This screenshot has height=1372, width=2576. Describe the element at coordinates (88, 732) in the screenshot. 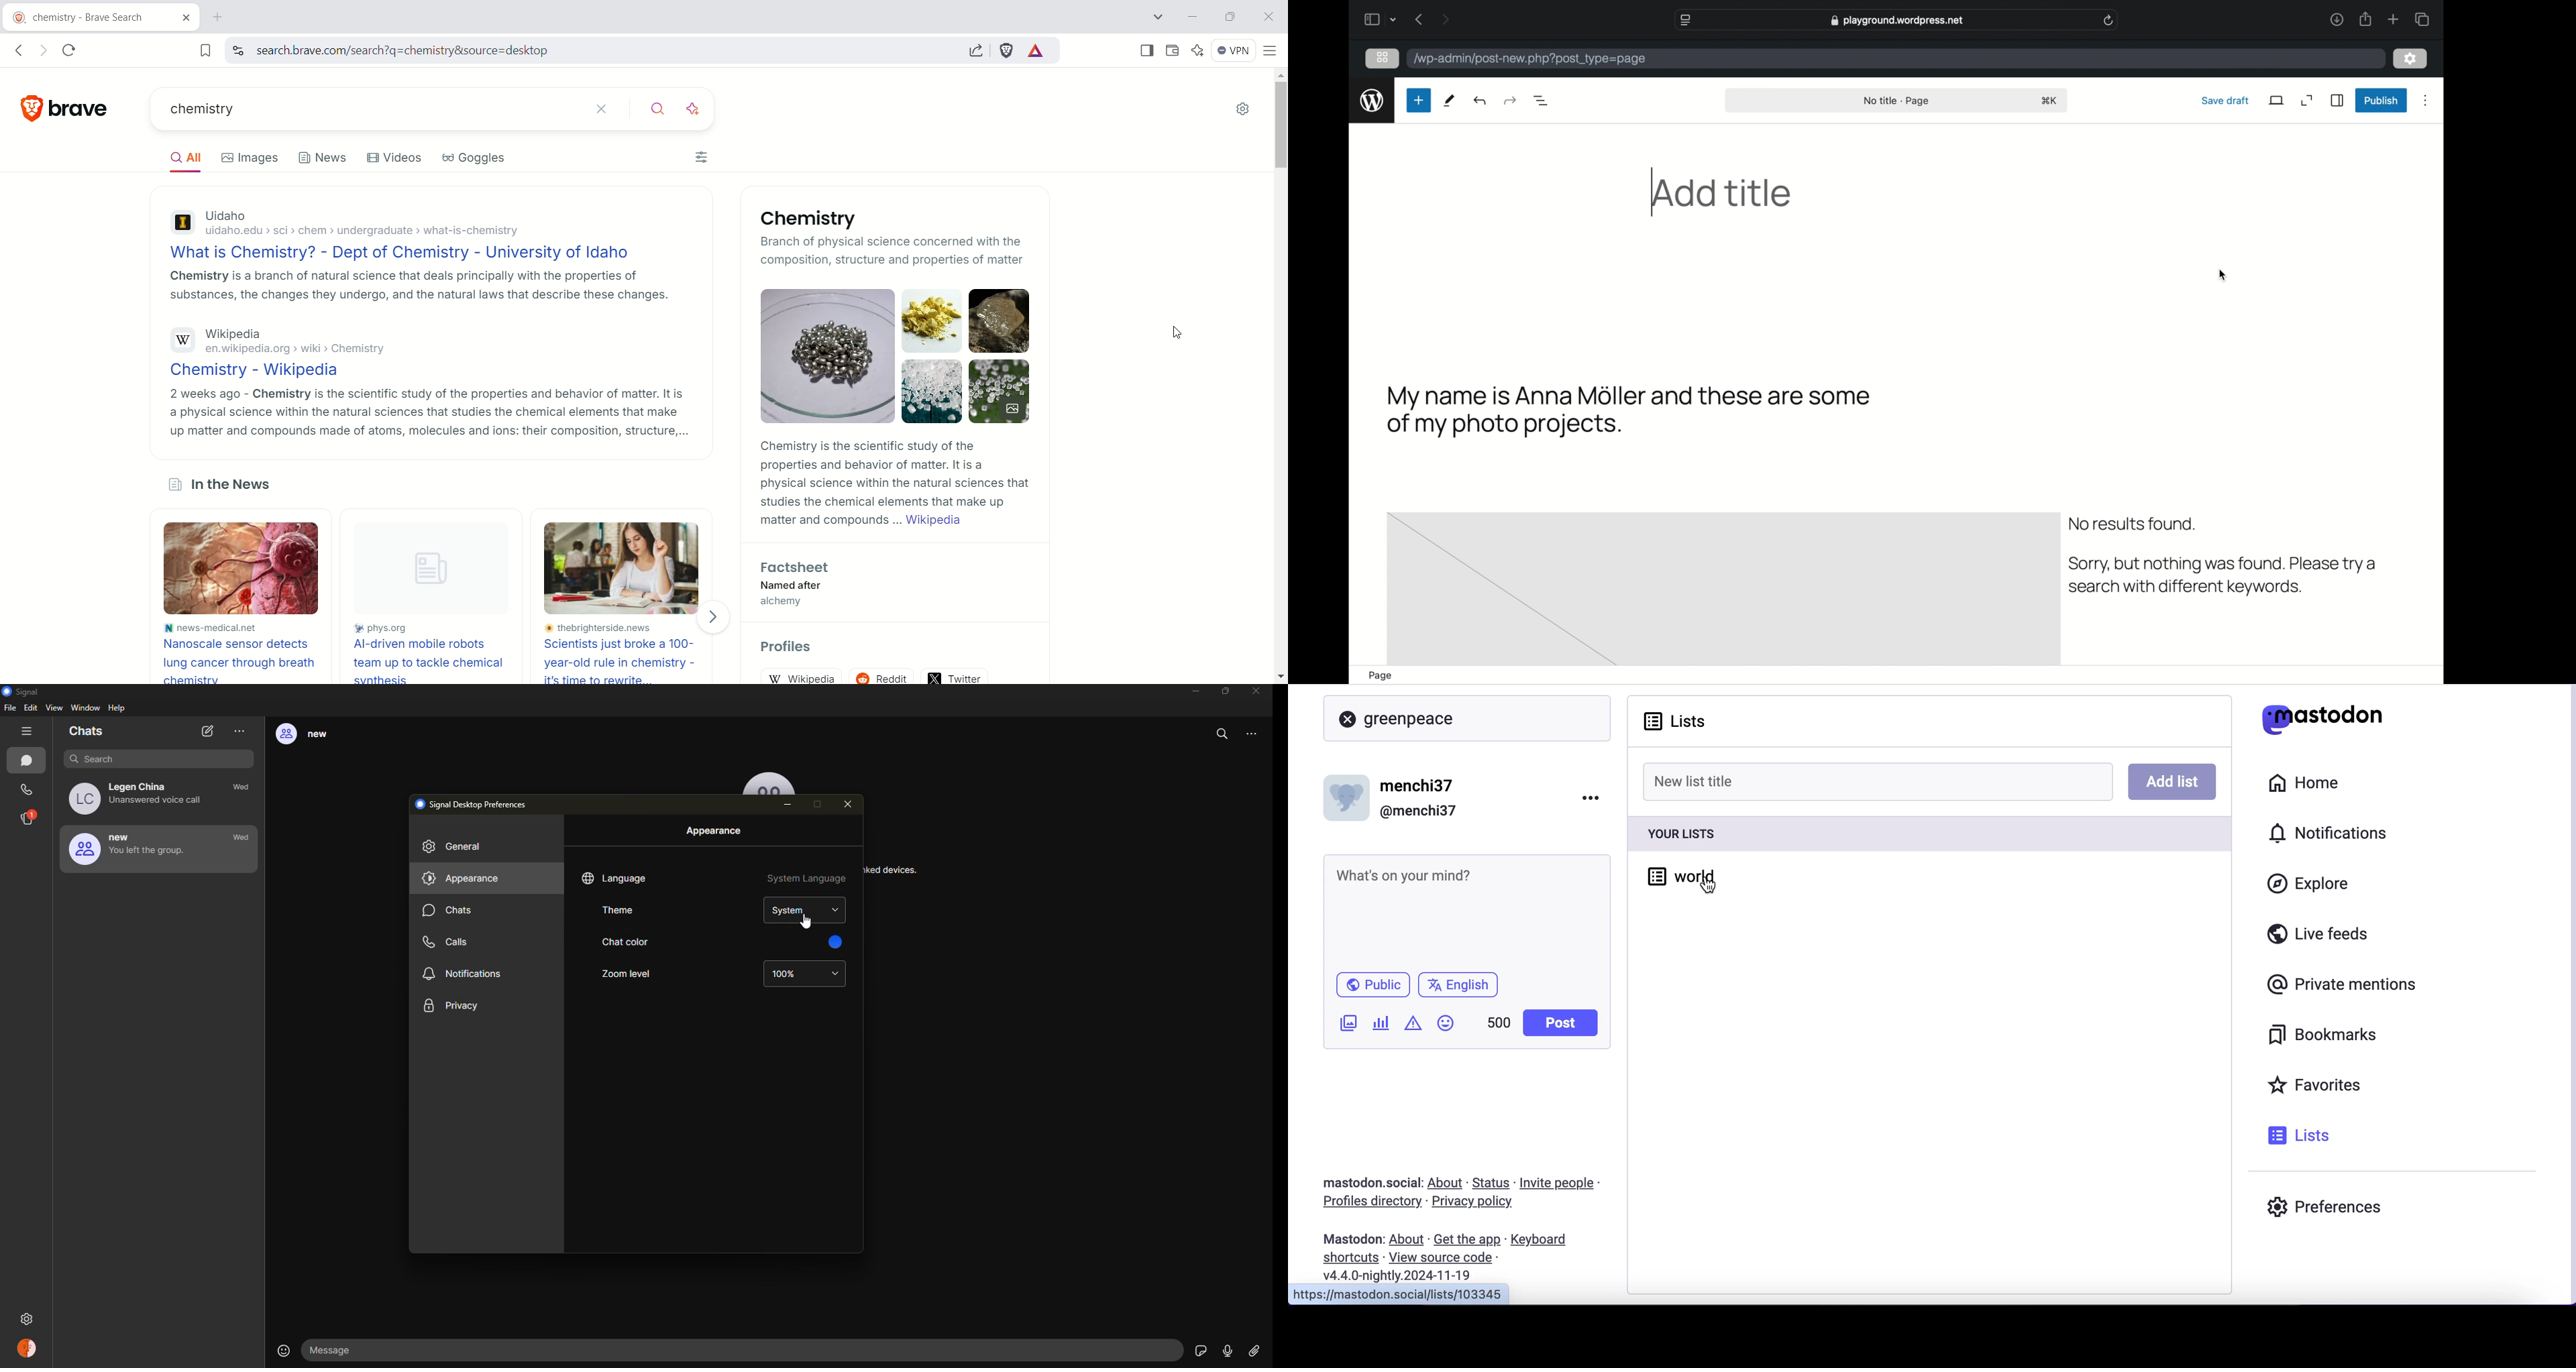

I see `chats` at that location.